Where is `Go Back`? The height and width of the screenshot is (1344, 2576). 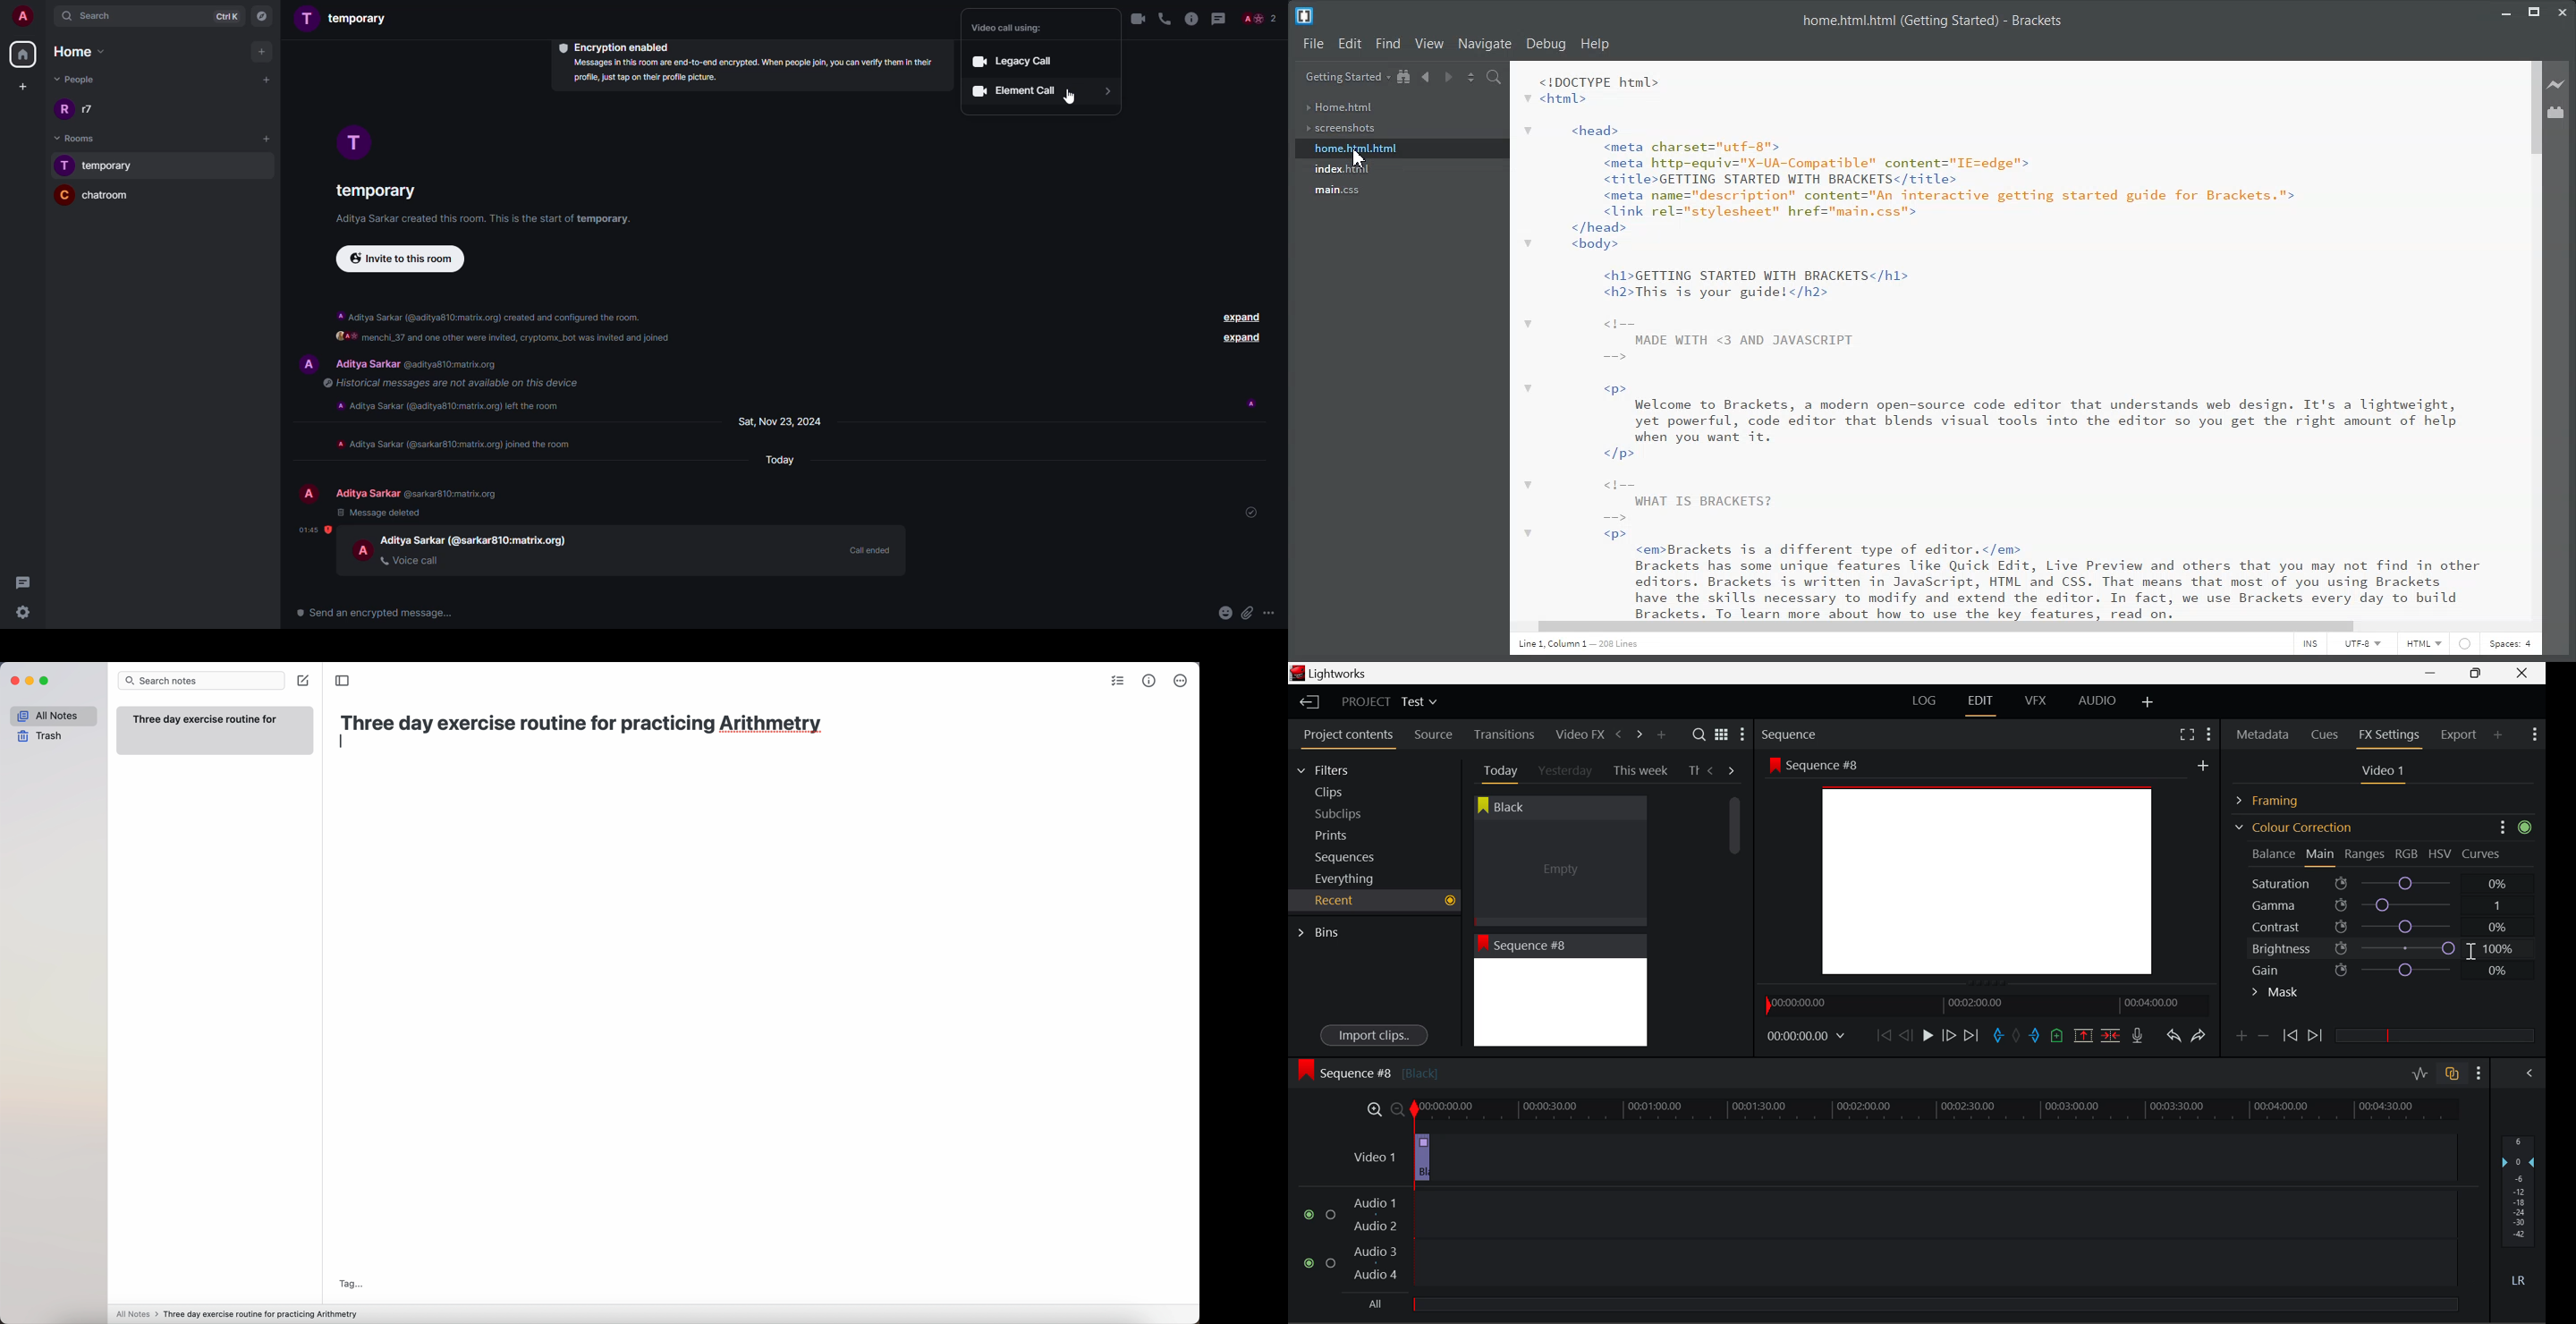 Go Back is located at coordinates (1908, 1034).